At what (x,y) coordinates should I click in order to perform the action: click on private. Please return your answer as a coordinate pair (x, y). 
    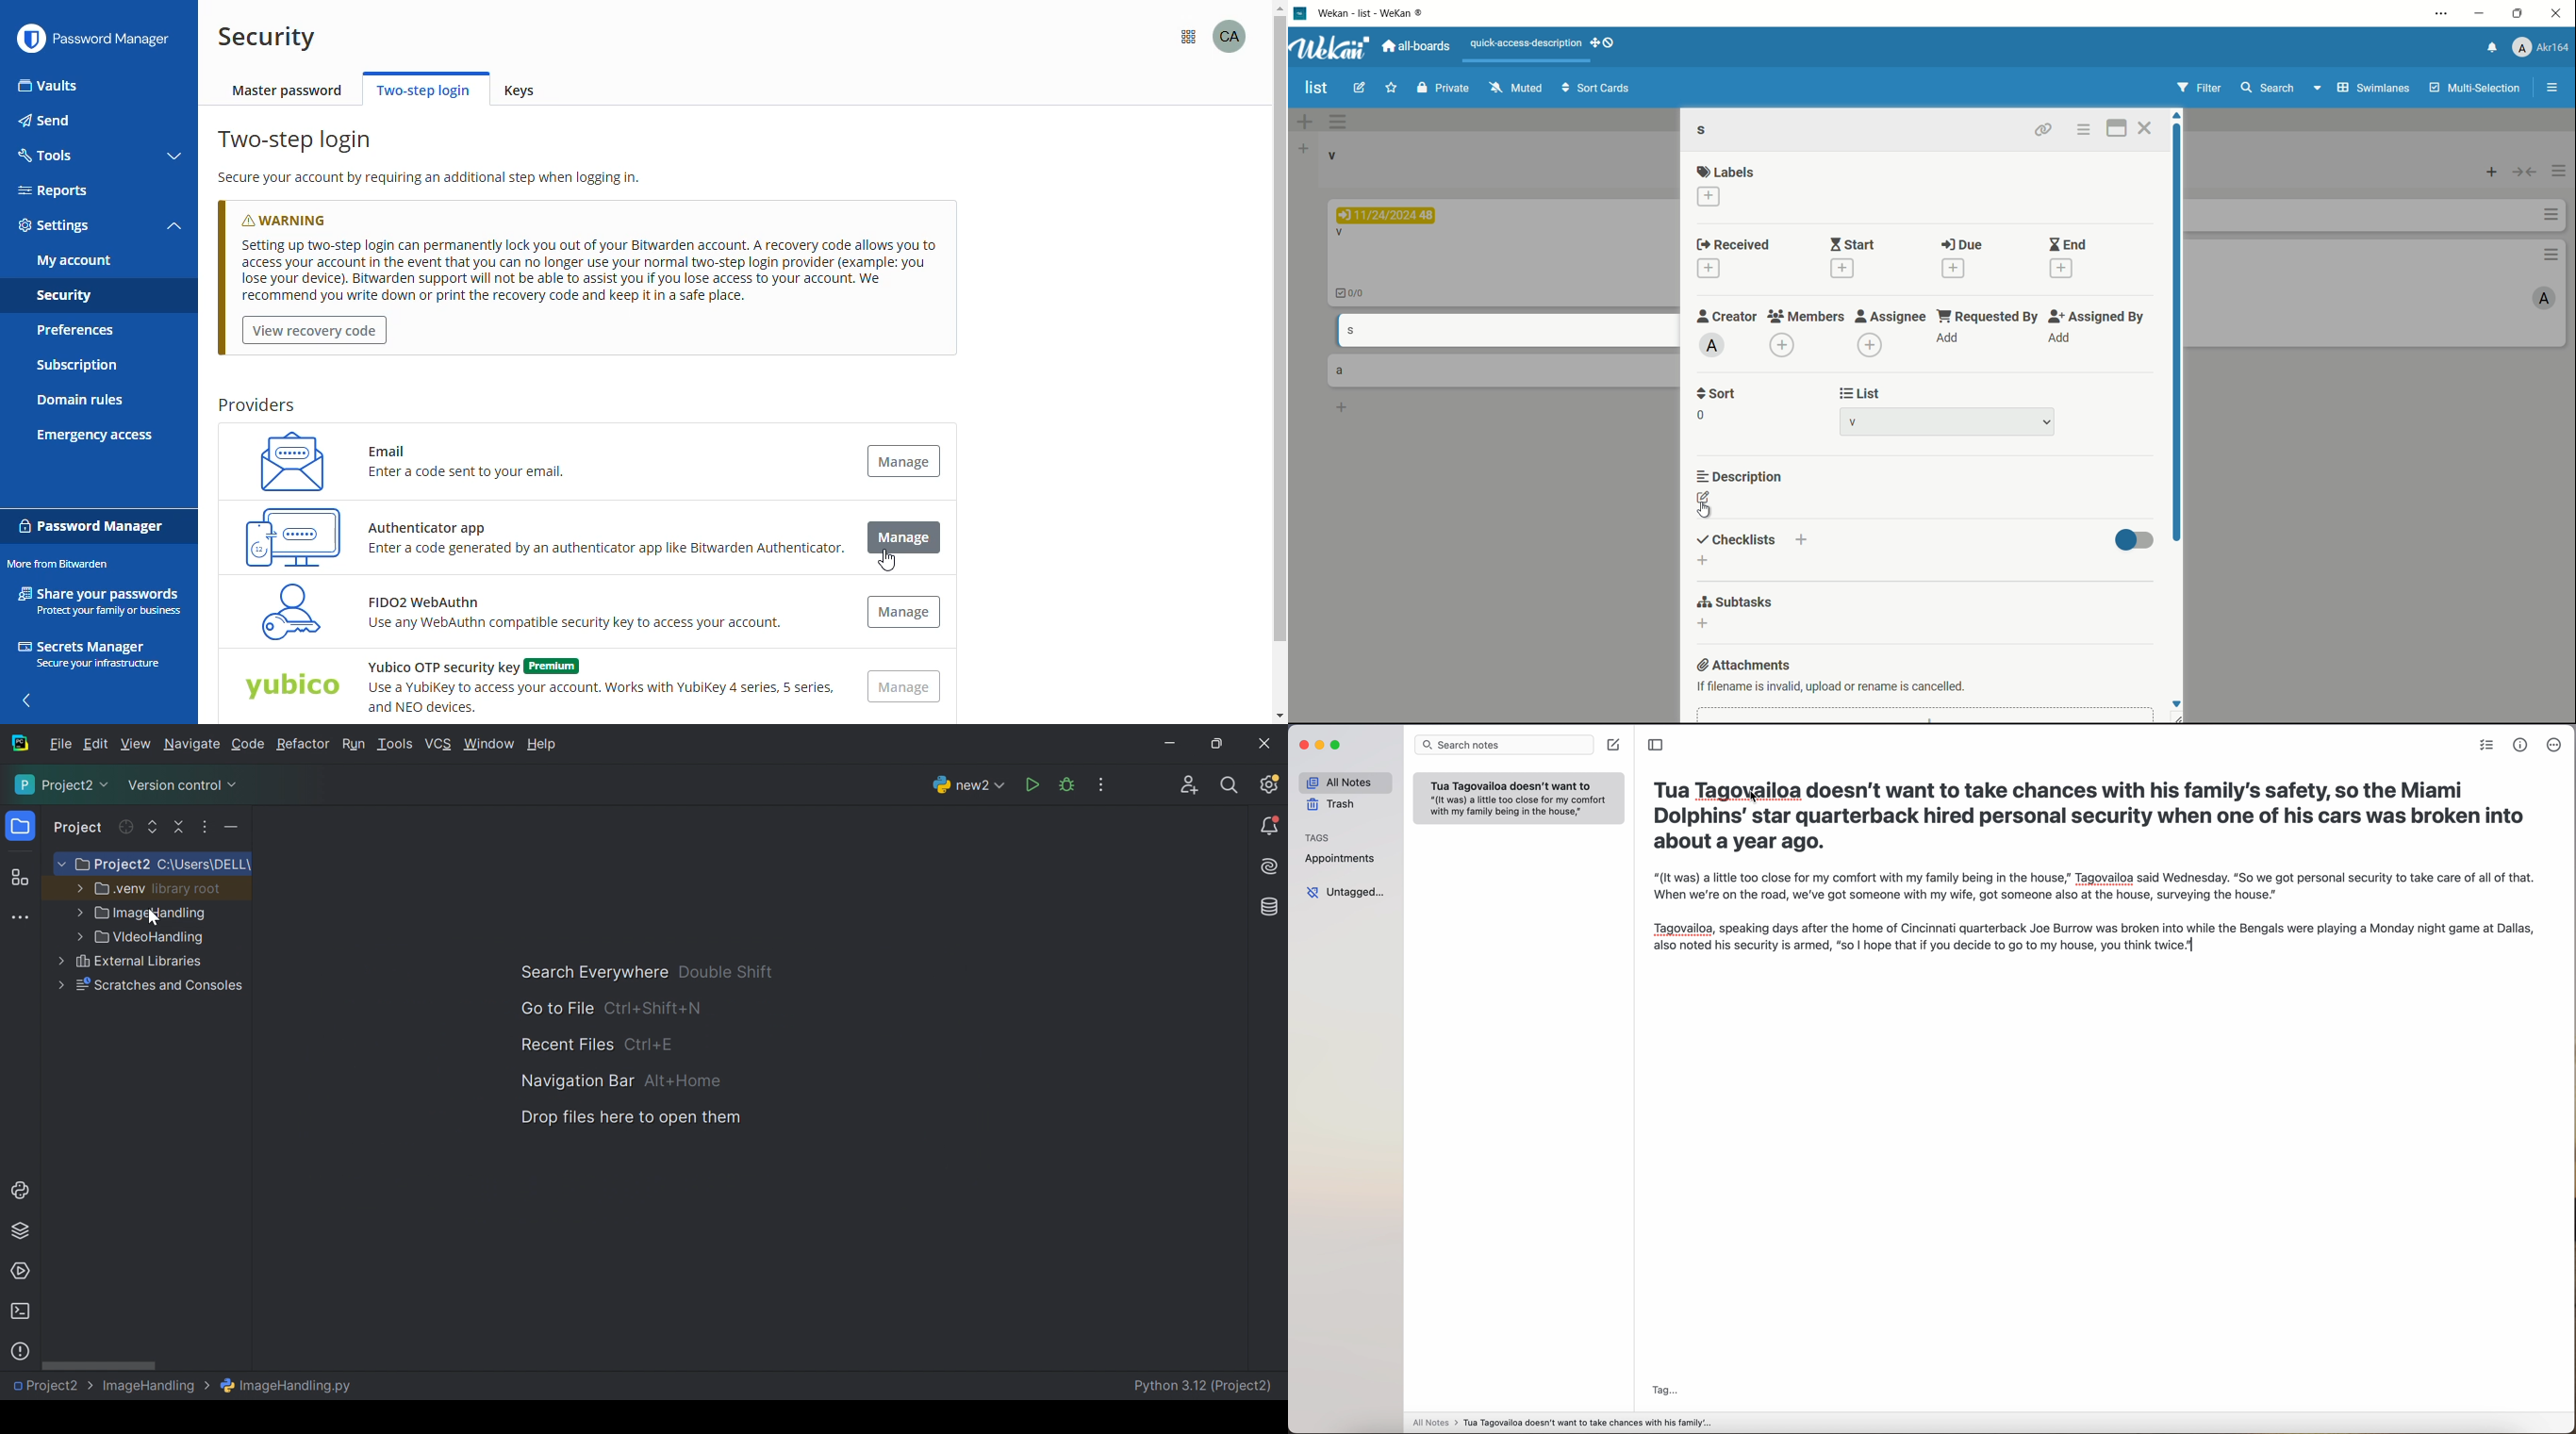
    Looking at the image, I should click on (1442, 87).